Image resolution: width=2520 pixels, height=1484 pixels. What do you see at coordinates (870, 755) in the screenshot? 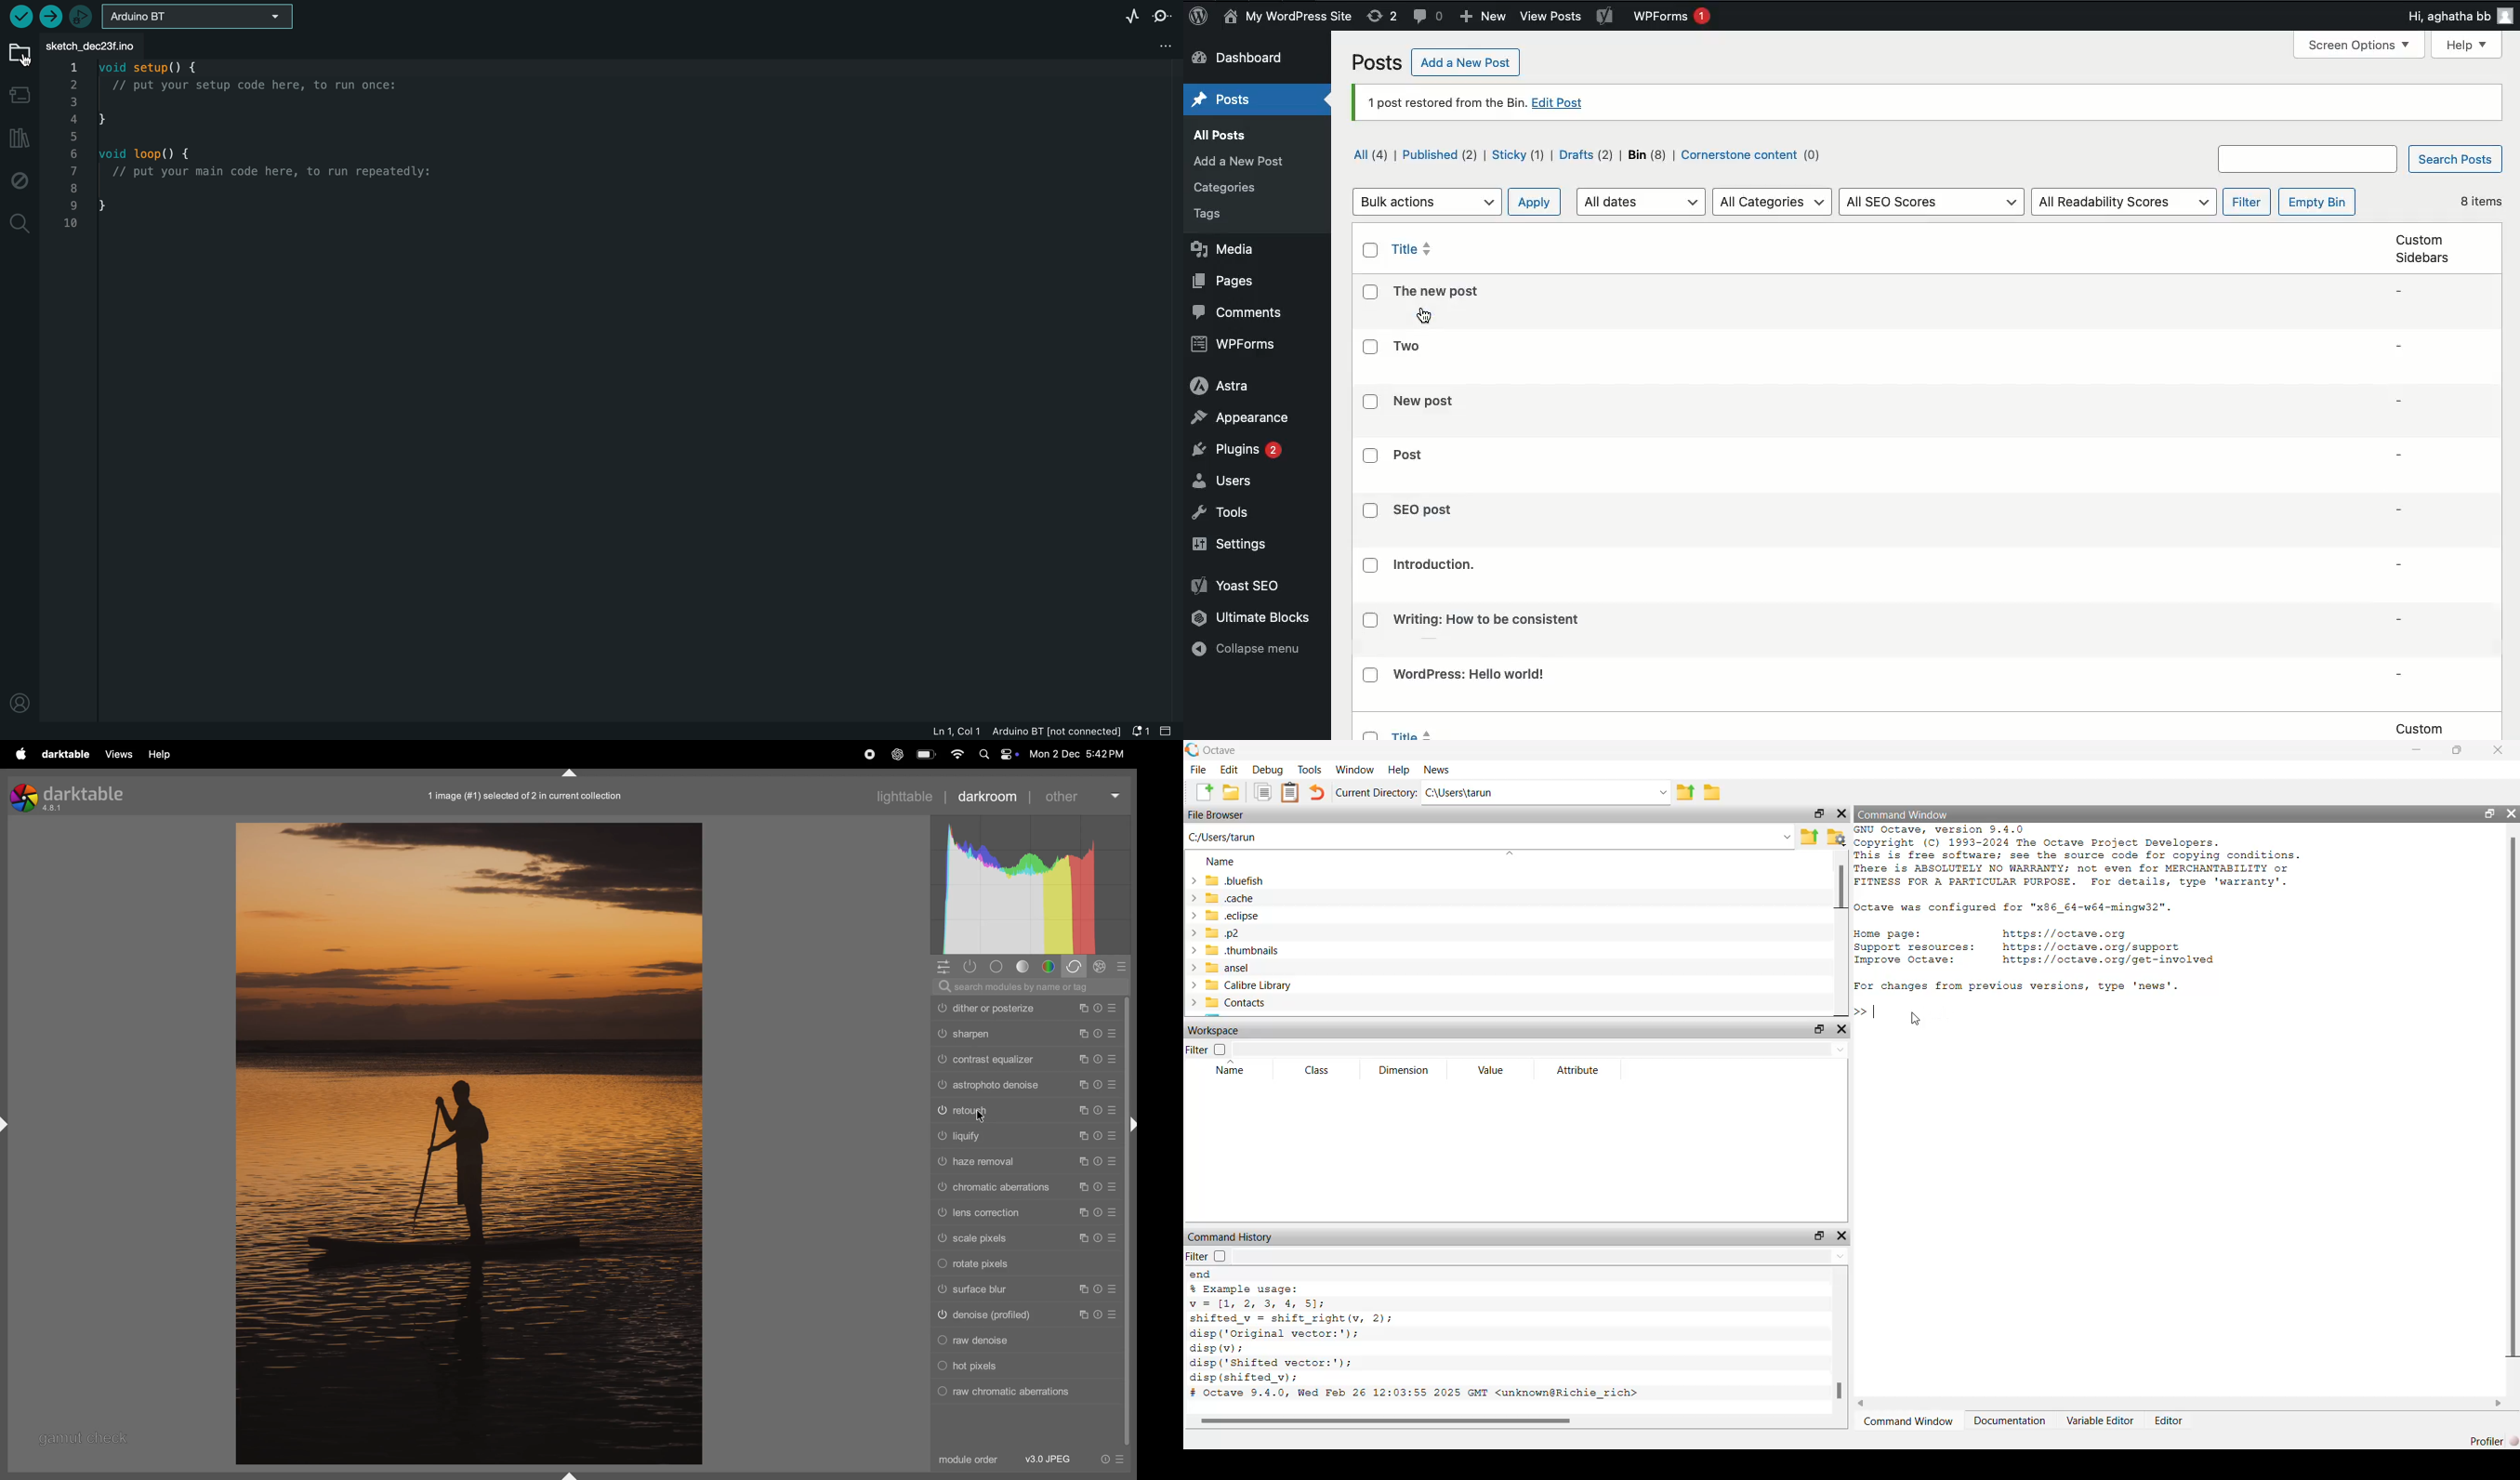
I see `record` at bounding box center [870, 755].